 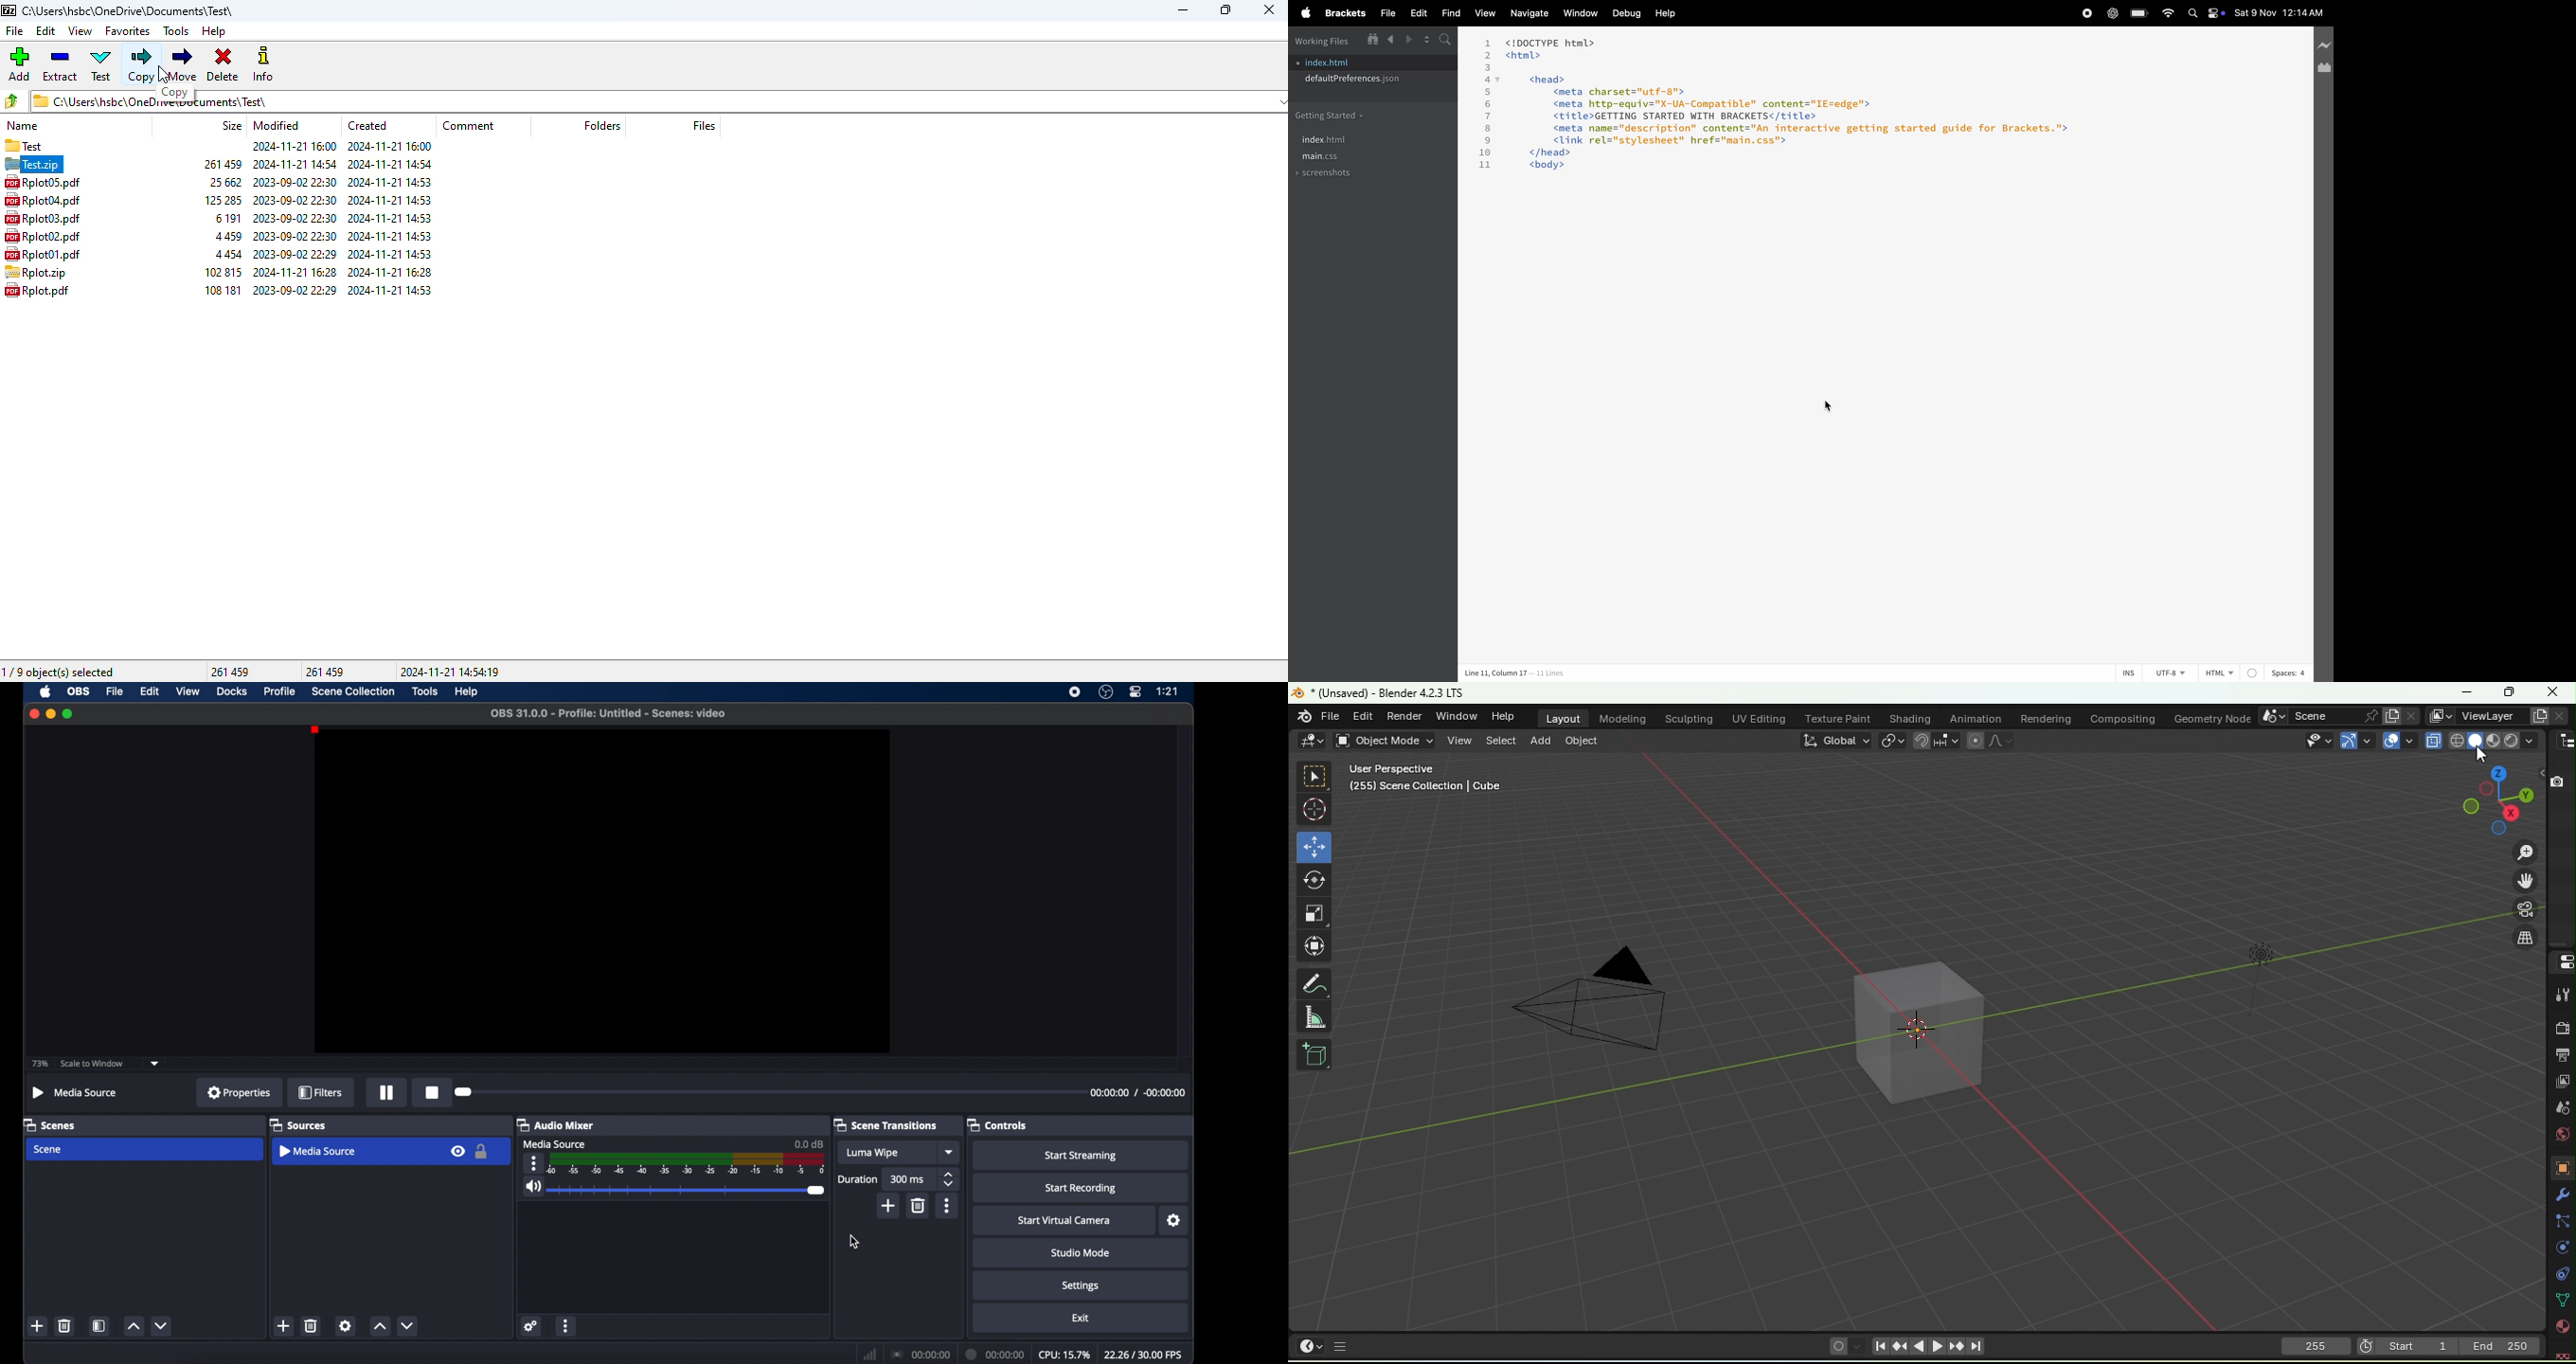 I want to click on scene collection, so click(x=352, y=691).